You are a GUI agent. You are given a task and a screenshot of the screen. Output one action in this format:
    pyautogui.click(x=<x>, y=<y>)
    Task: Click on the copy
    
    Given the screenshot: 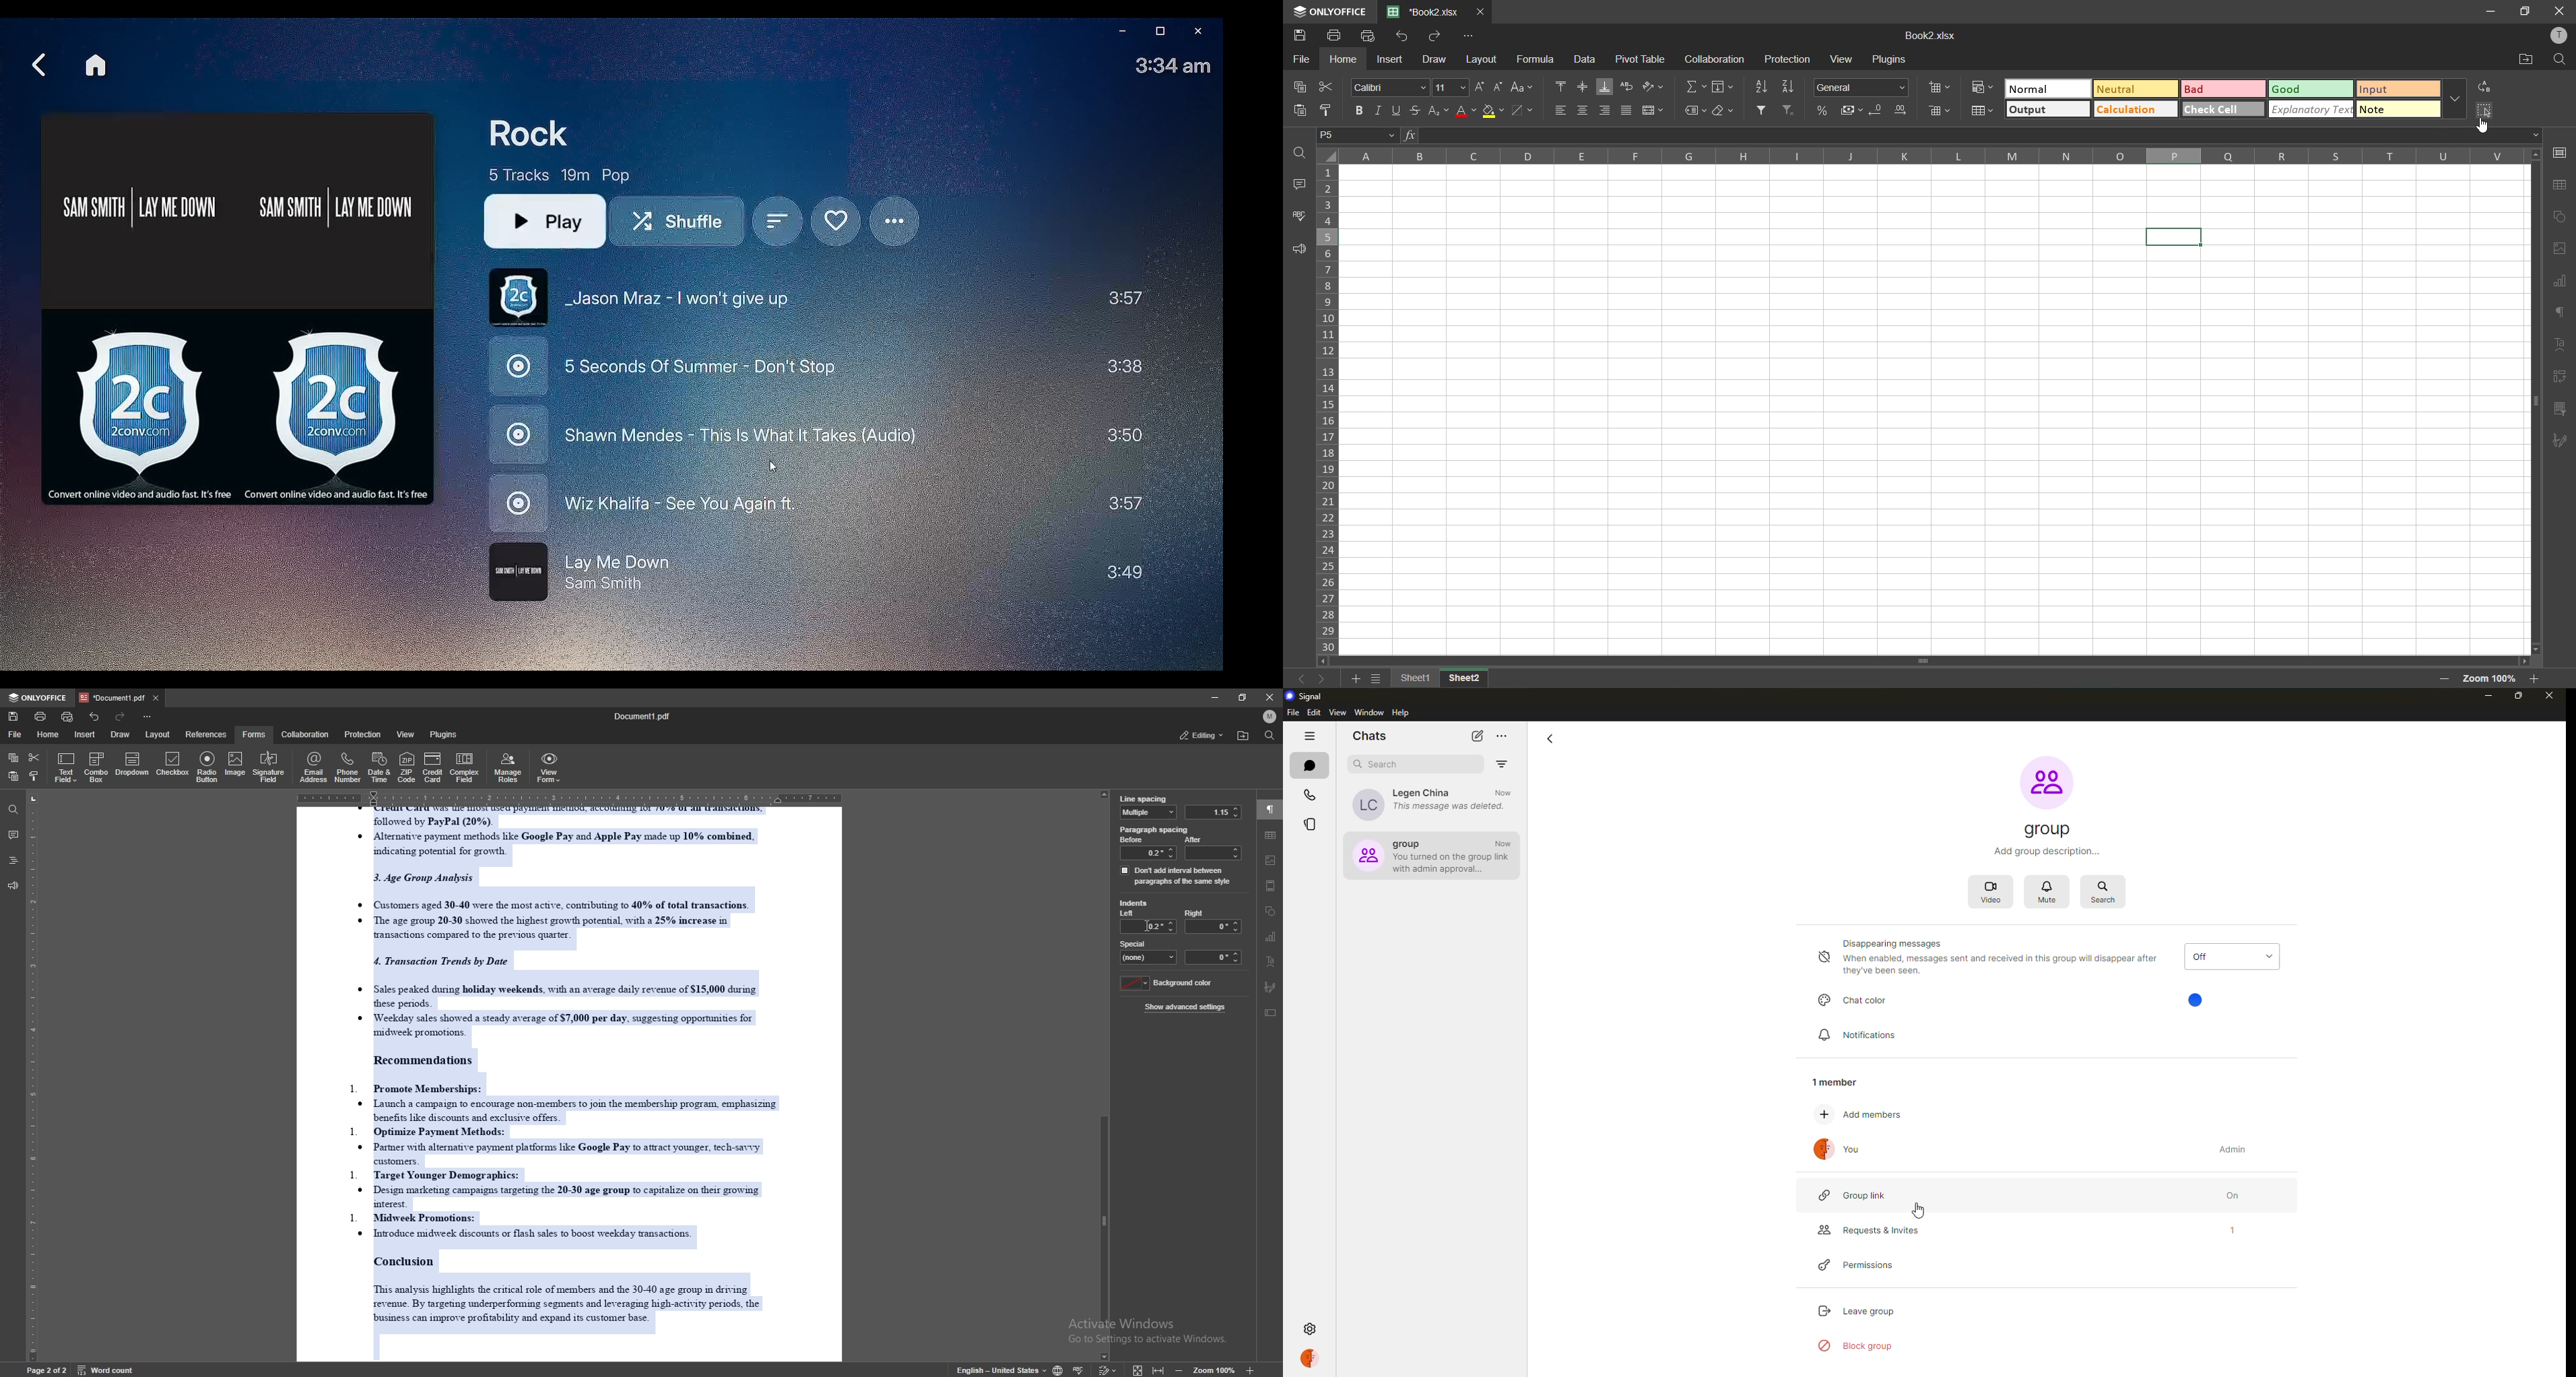 What is the action you would take?
    pyautogui.click(x=1299, y=89)
    